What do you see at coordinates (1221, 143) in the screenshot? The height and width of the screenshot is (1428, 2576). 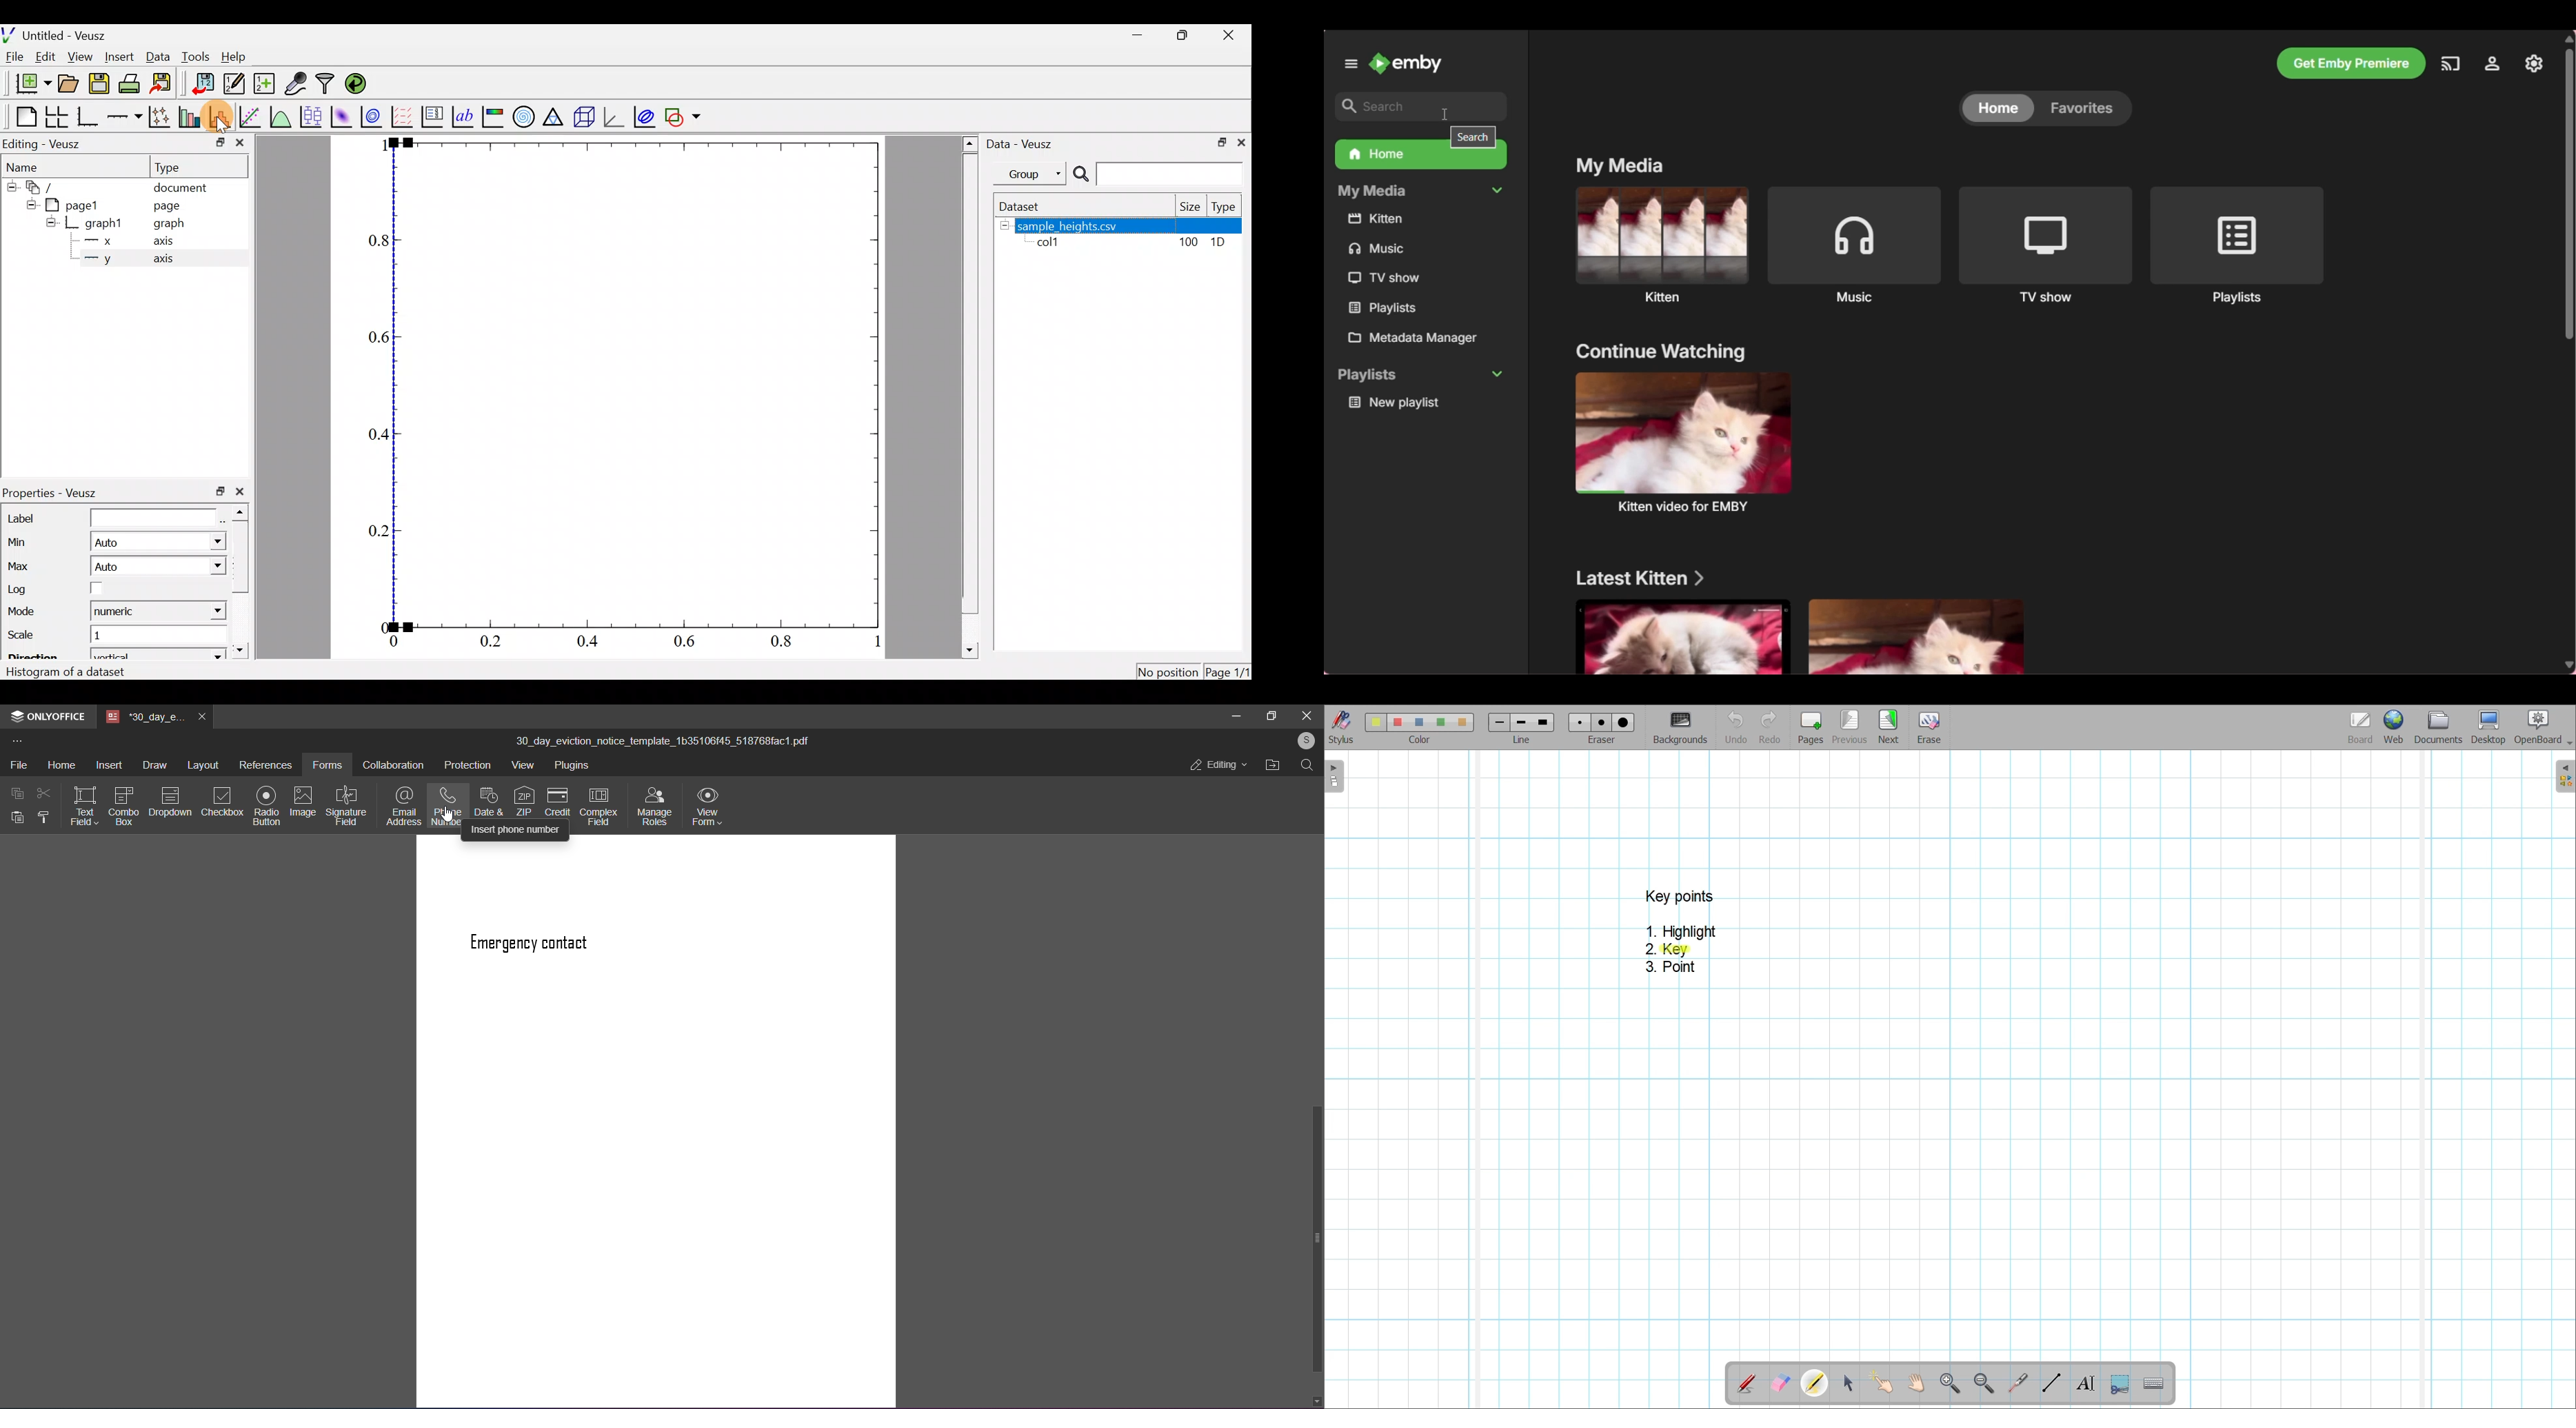 I see `restore down` at bounding box center [1221, 143].